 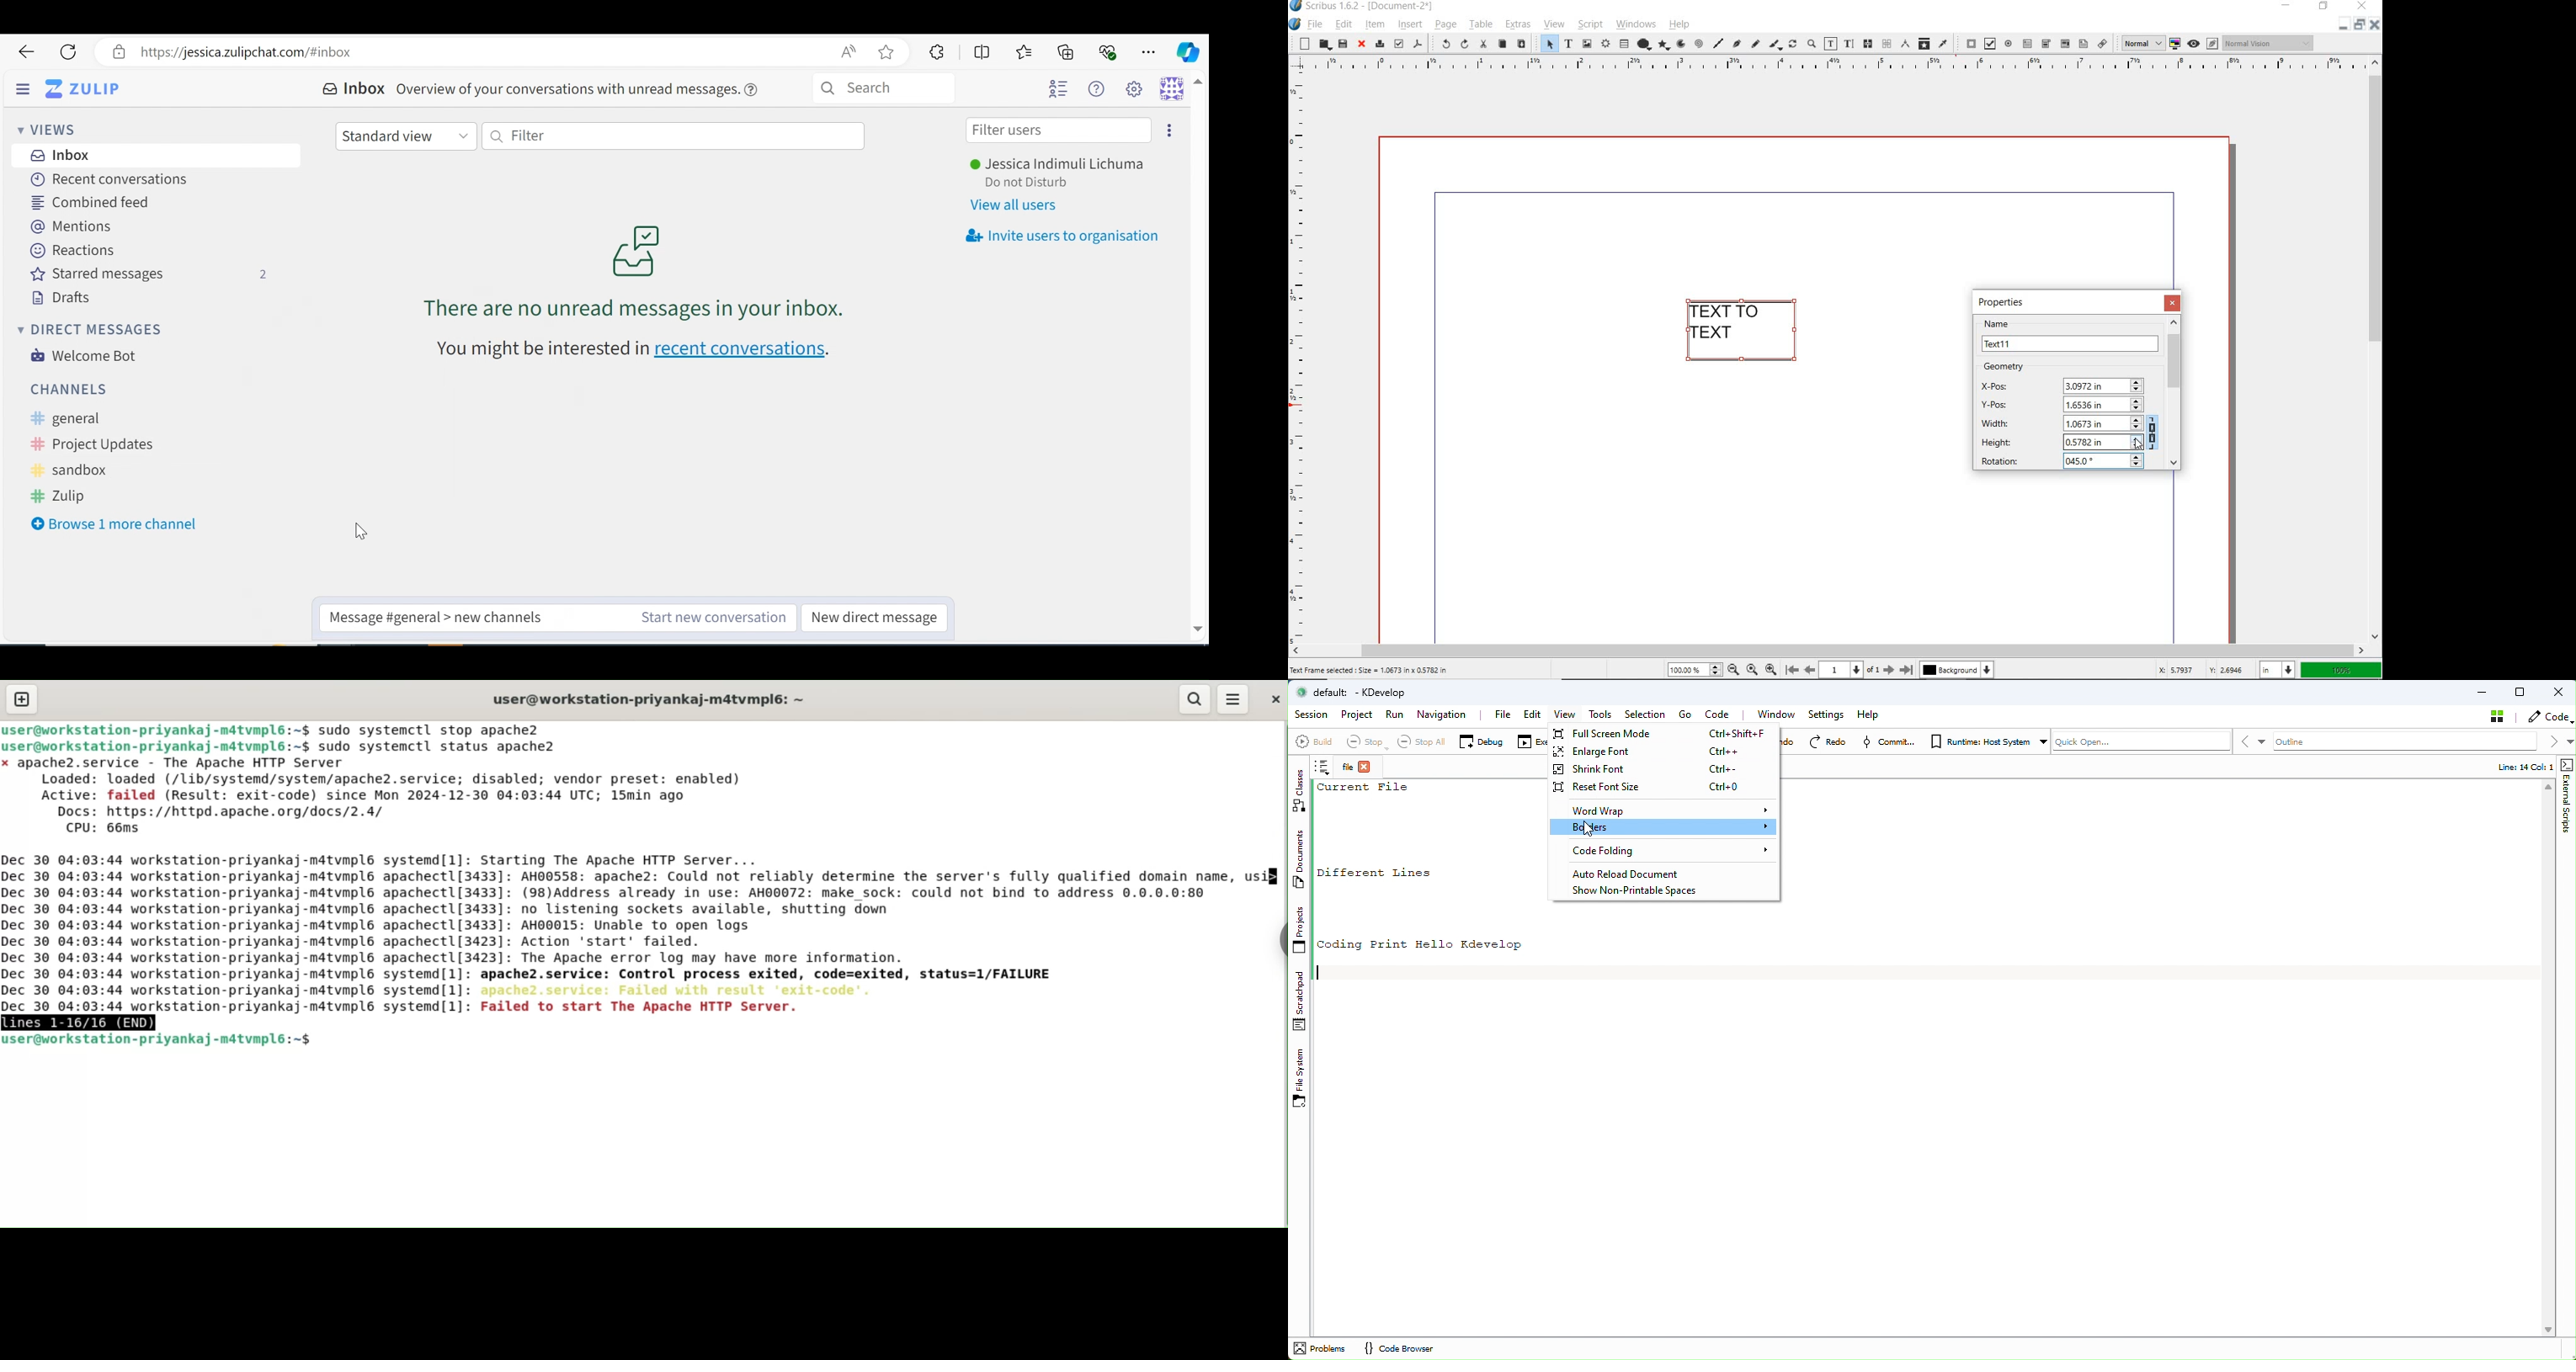 What do you see at coordinates (1568, 44) in the screenshot?
I see `text frame` at bounding box center [1568, 44].